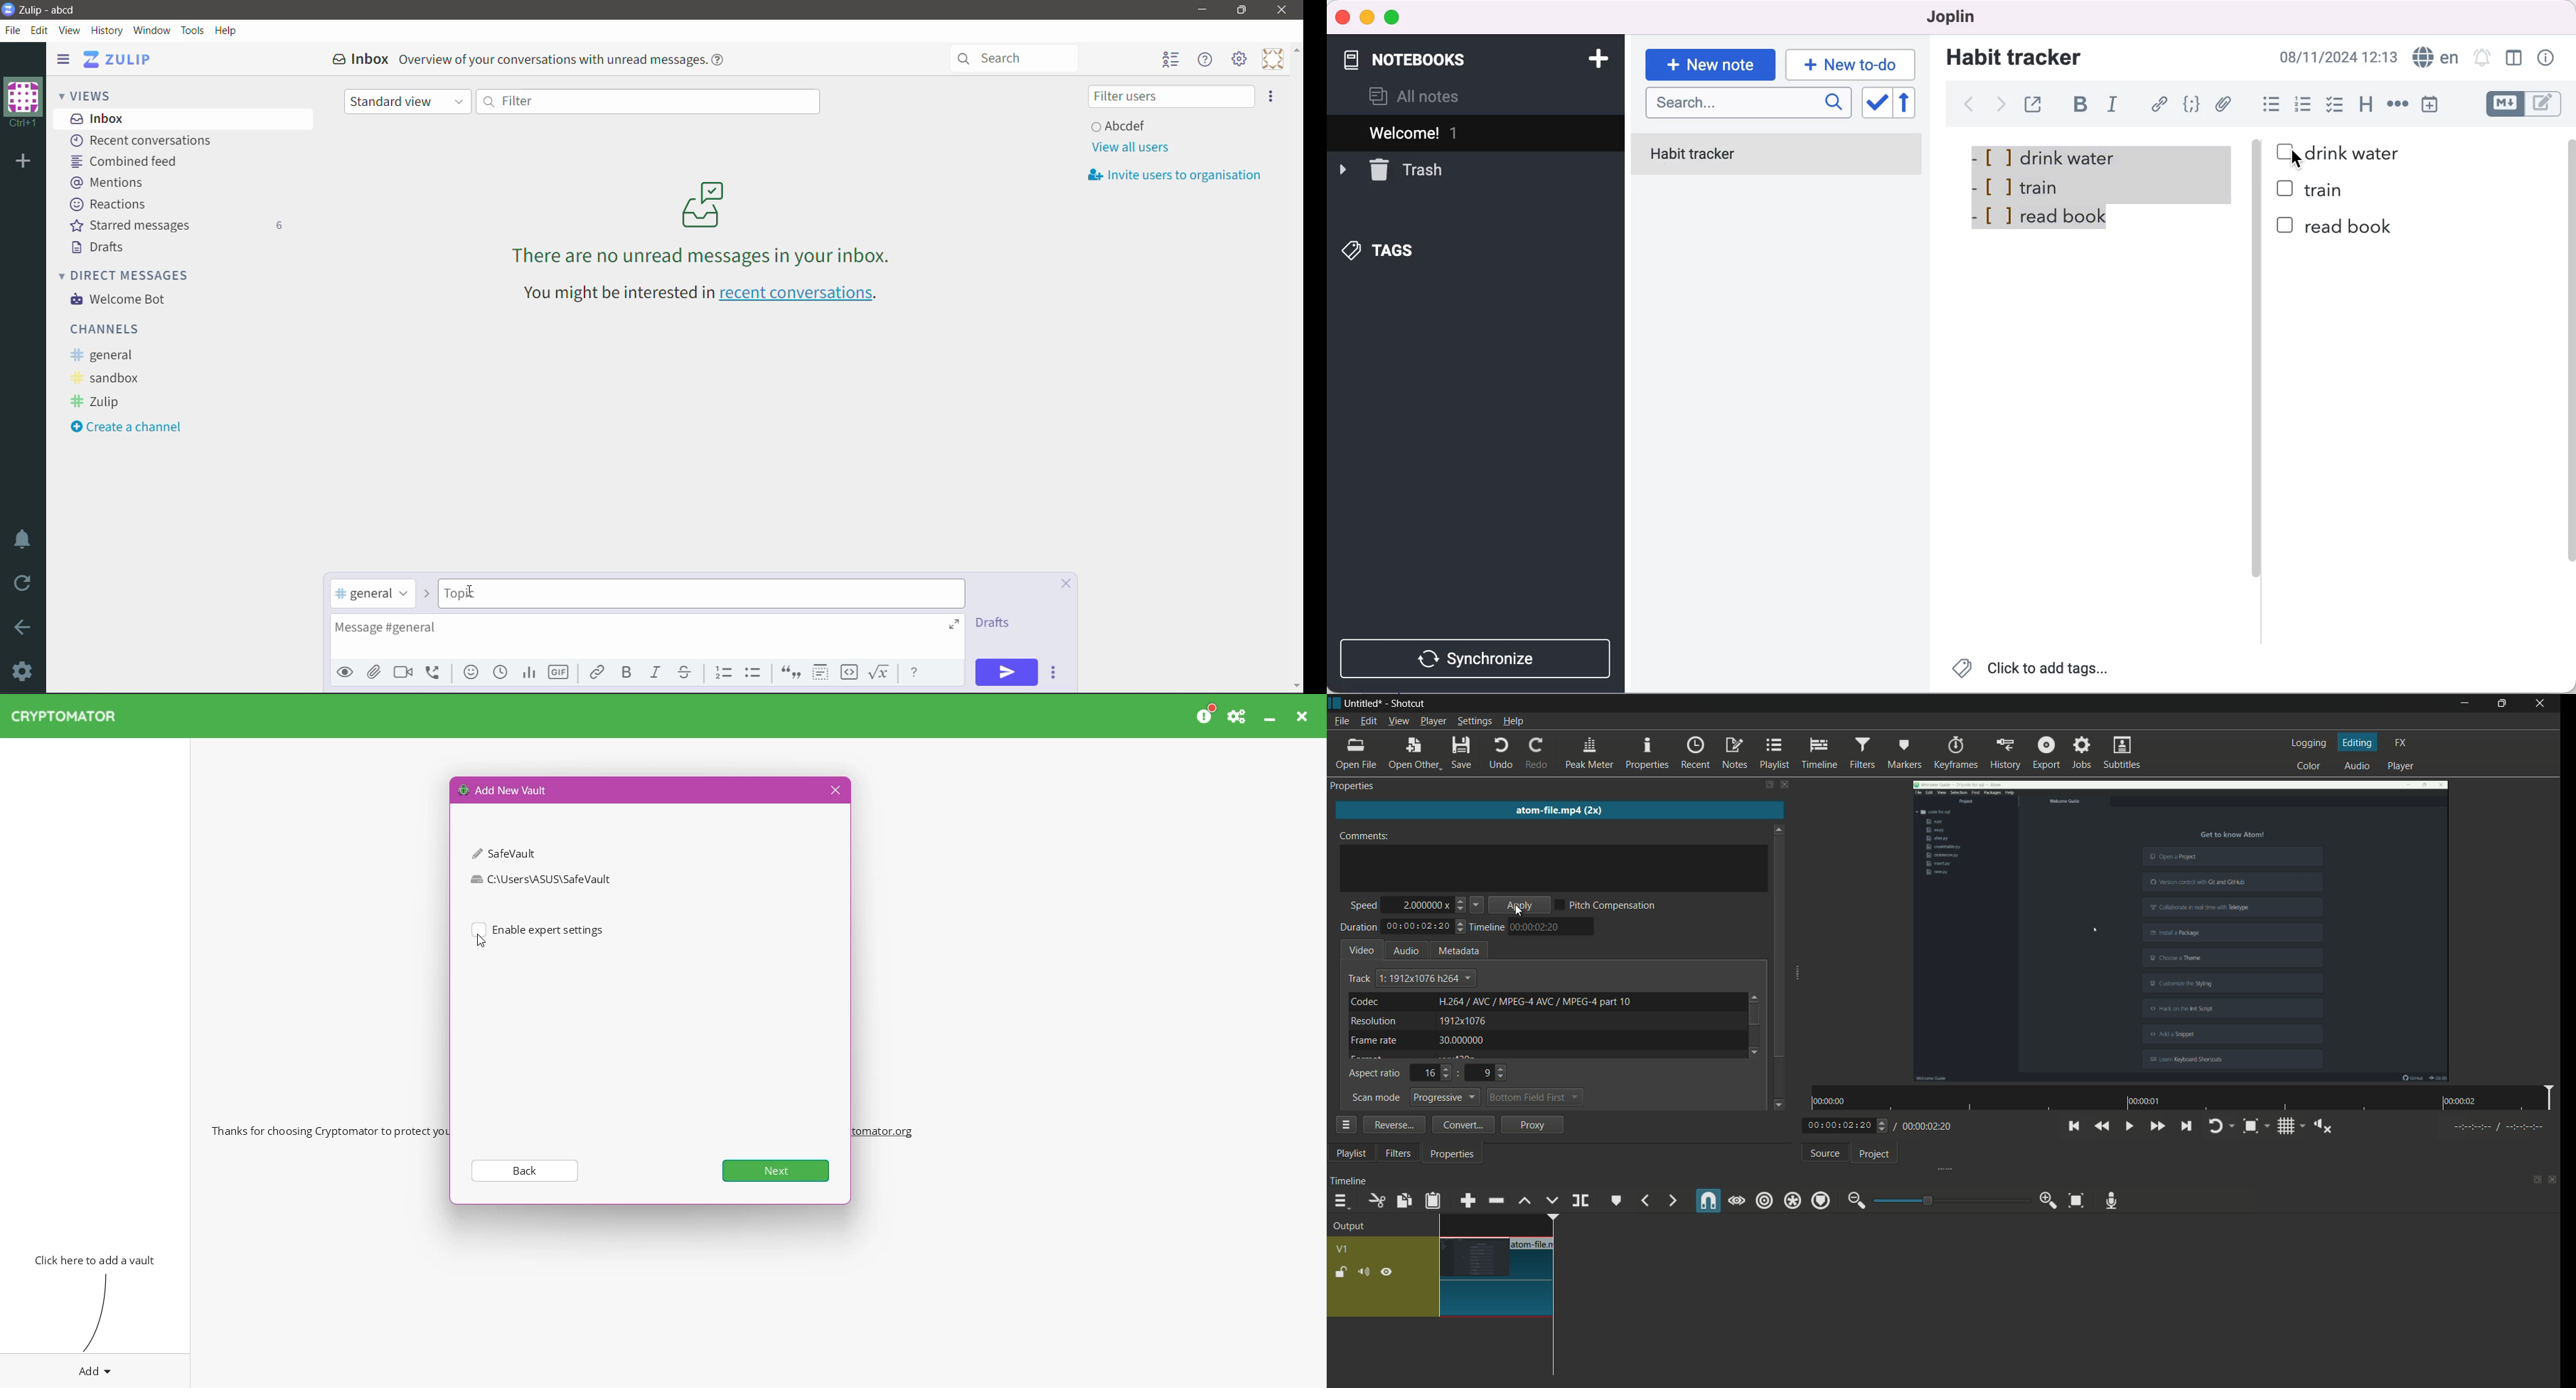 The width and height of the screenshot is (2576, 1400). What do you see at coordinates (2102, 1126) in the screenshot?
I see `quickly play backward` at bounding box center [2102, 1126].